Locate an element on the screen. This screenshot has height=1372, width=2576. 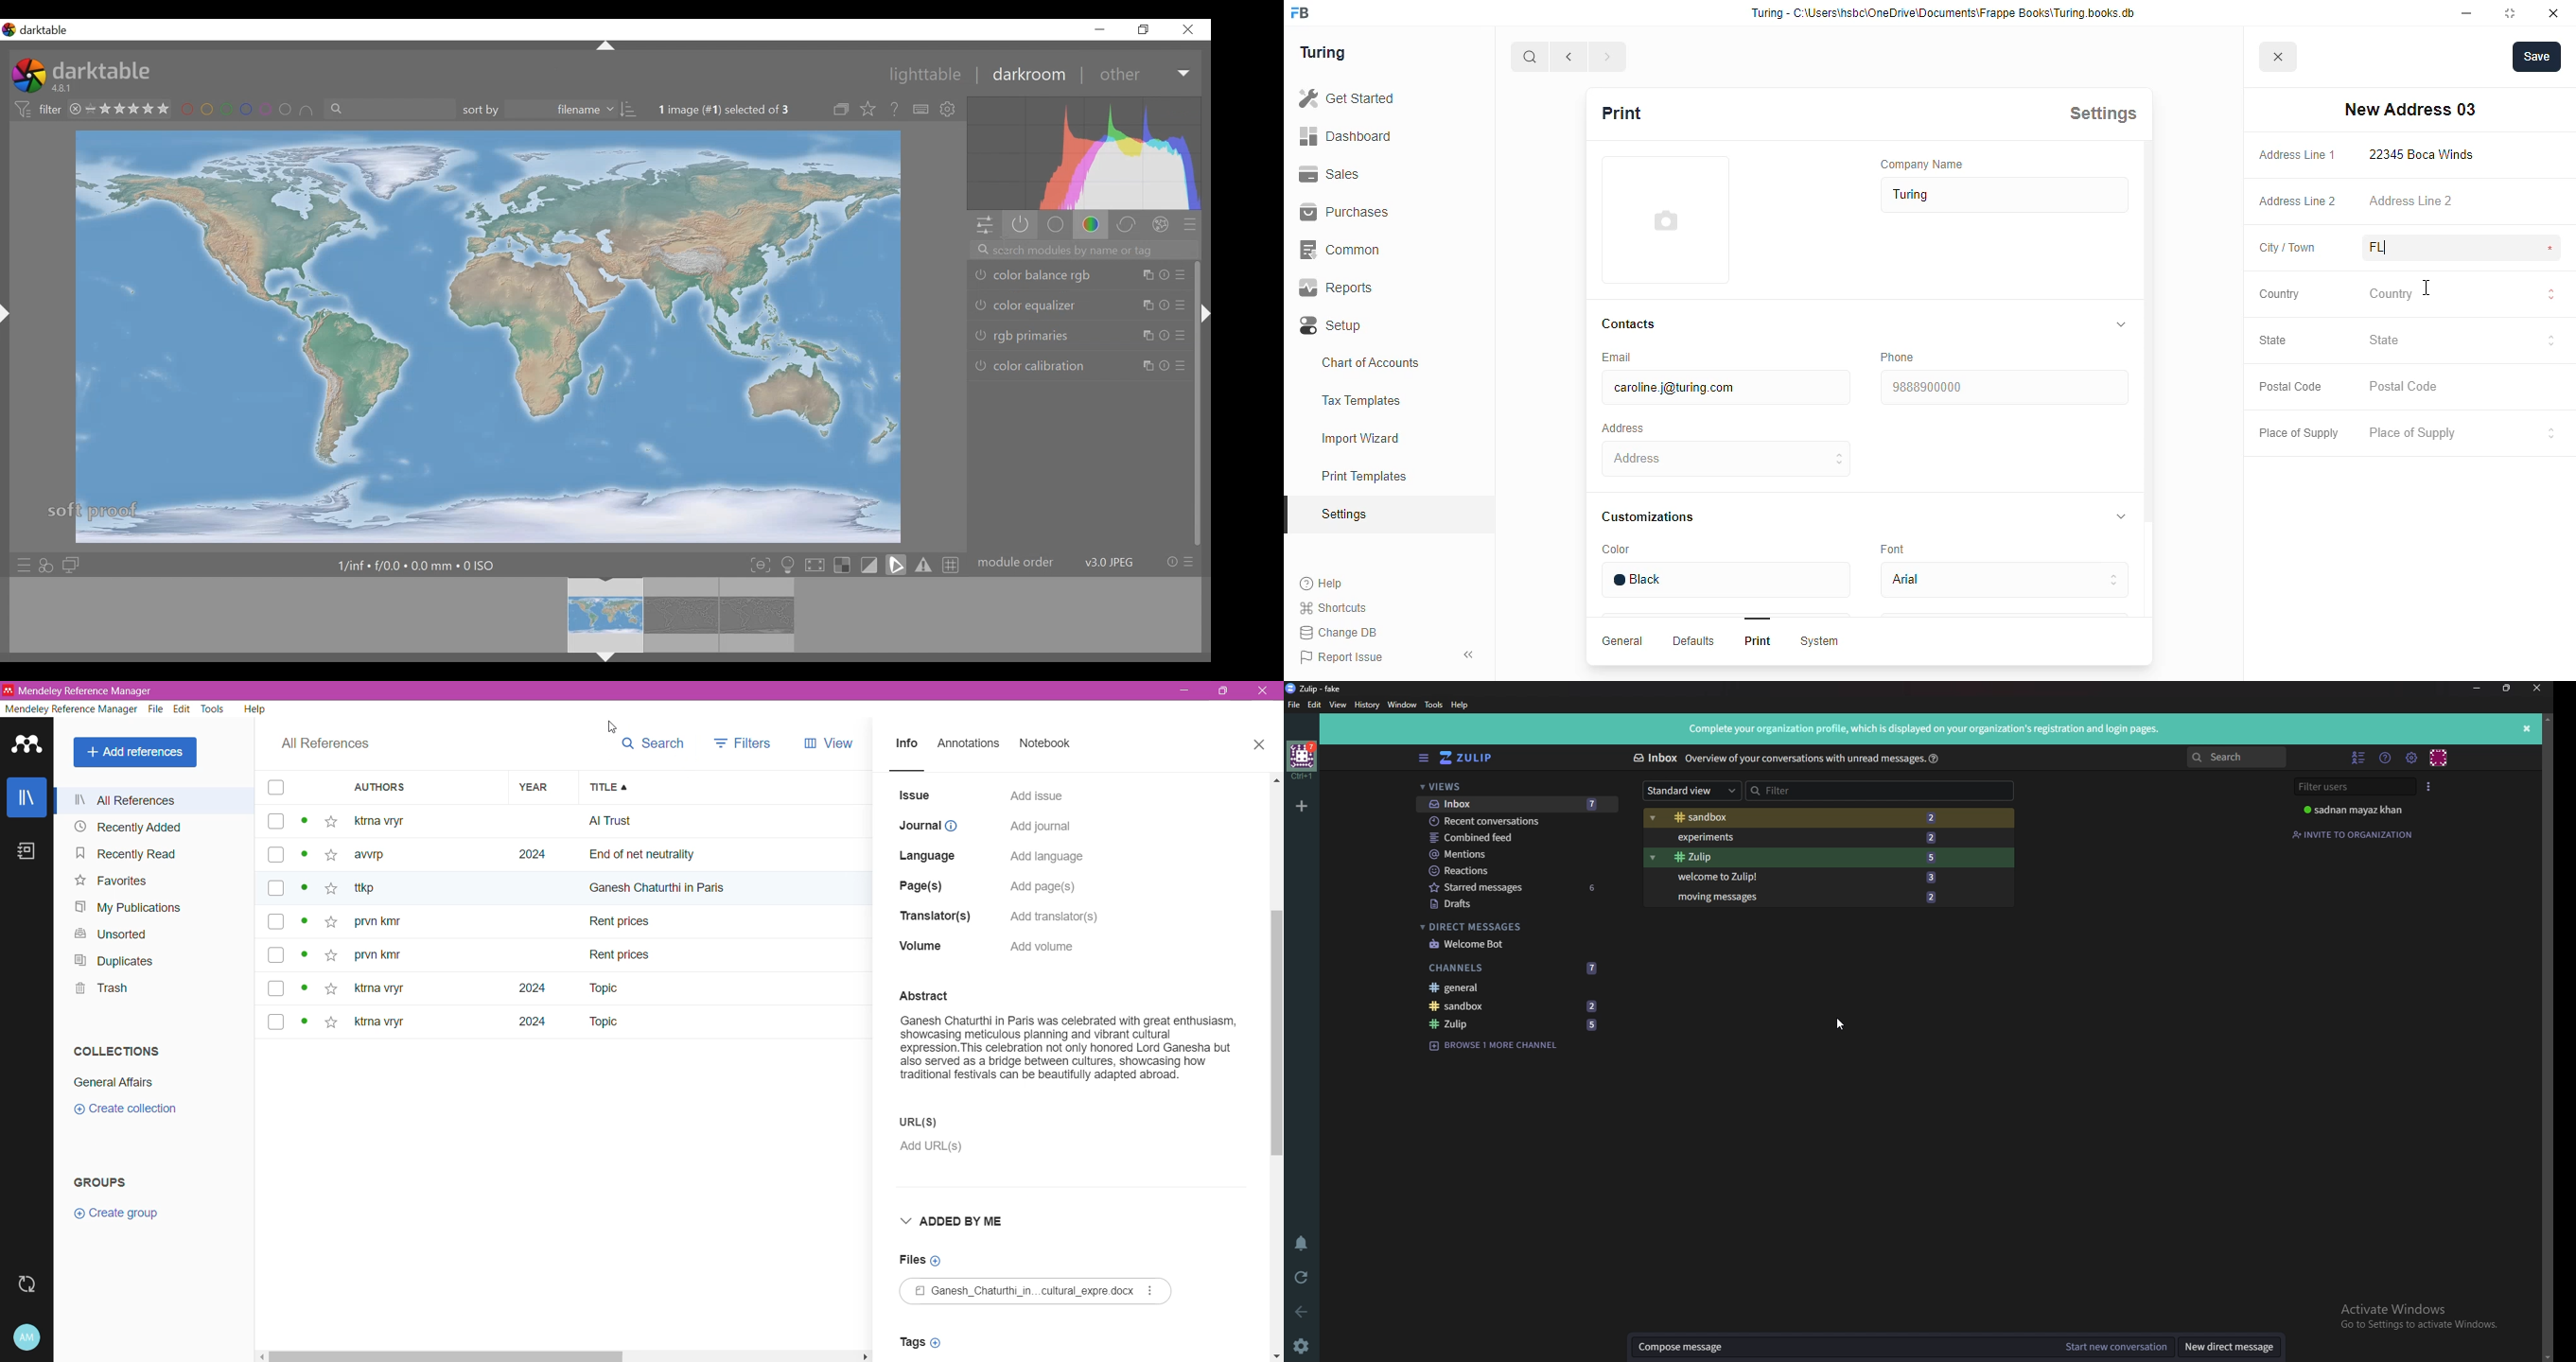
Collections is located at coordinates (115, 1051).